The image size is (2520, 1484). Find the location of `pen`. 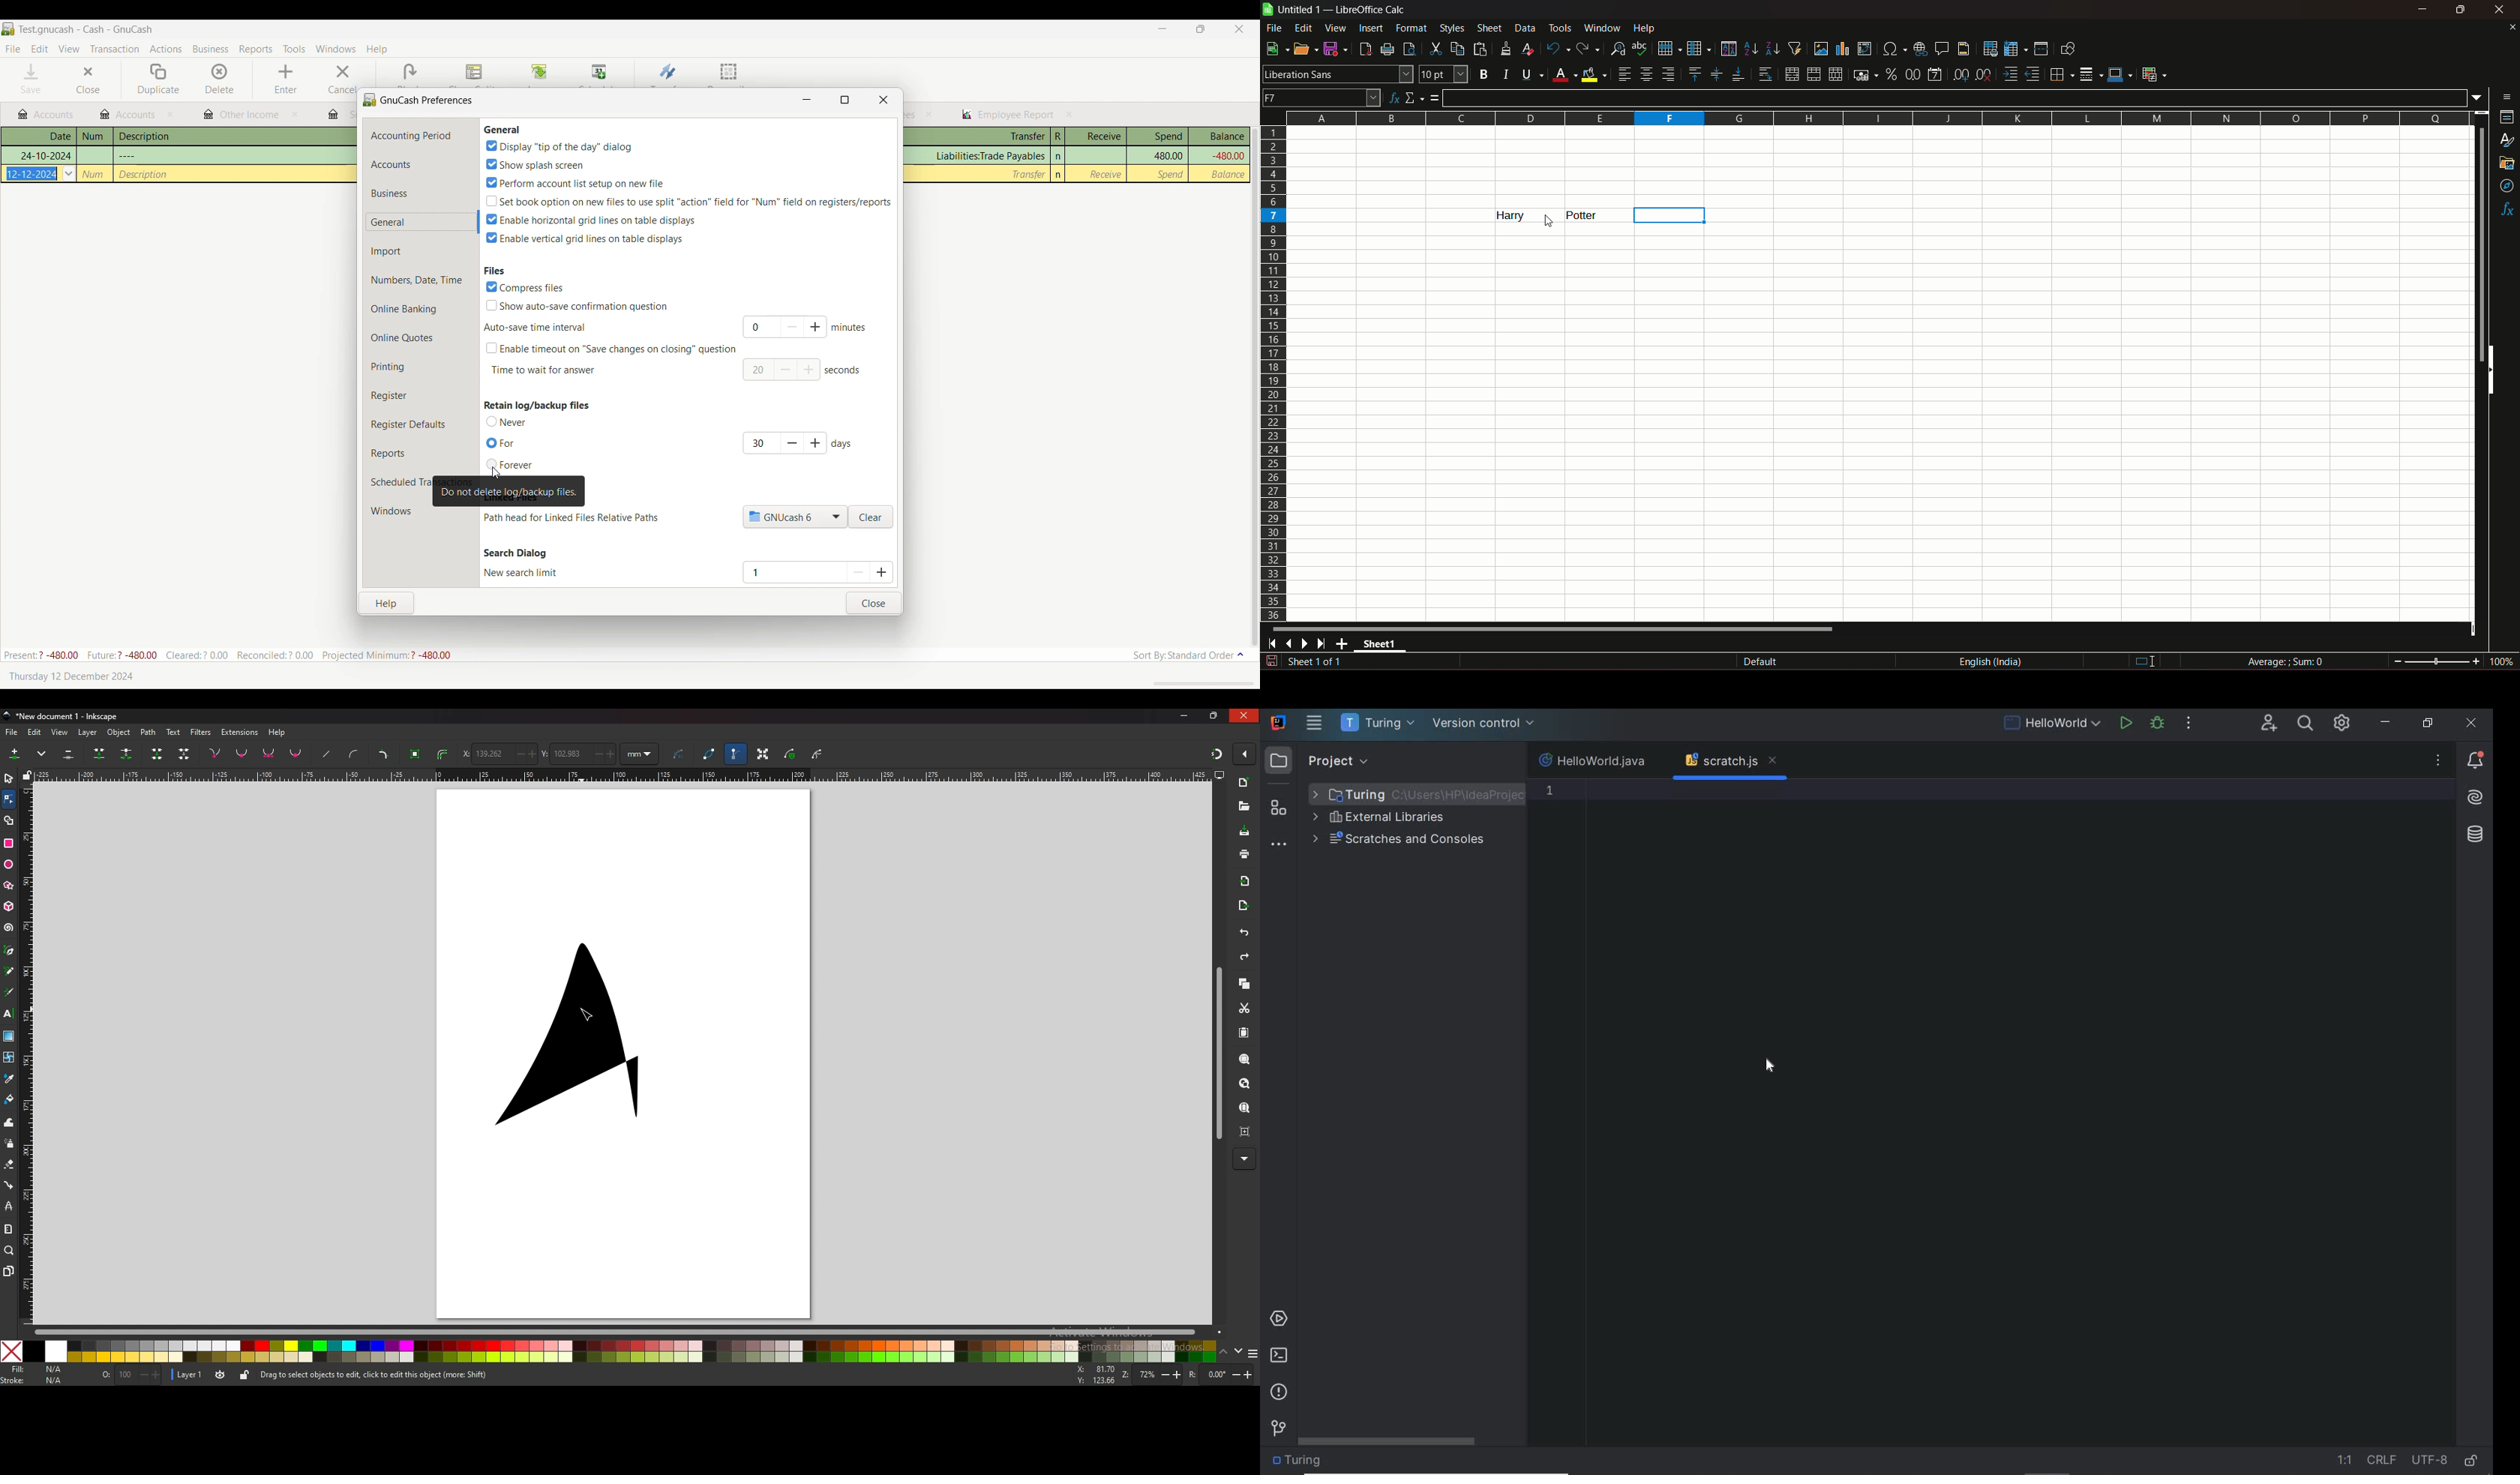

pen is located at coordinates (9, 951).